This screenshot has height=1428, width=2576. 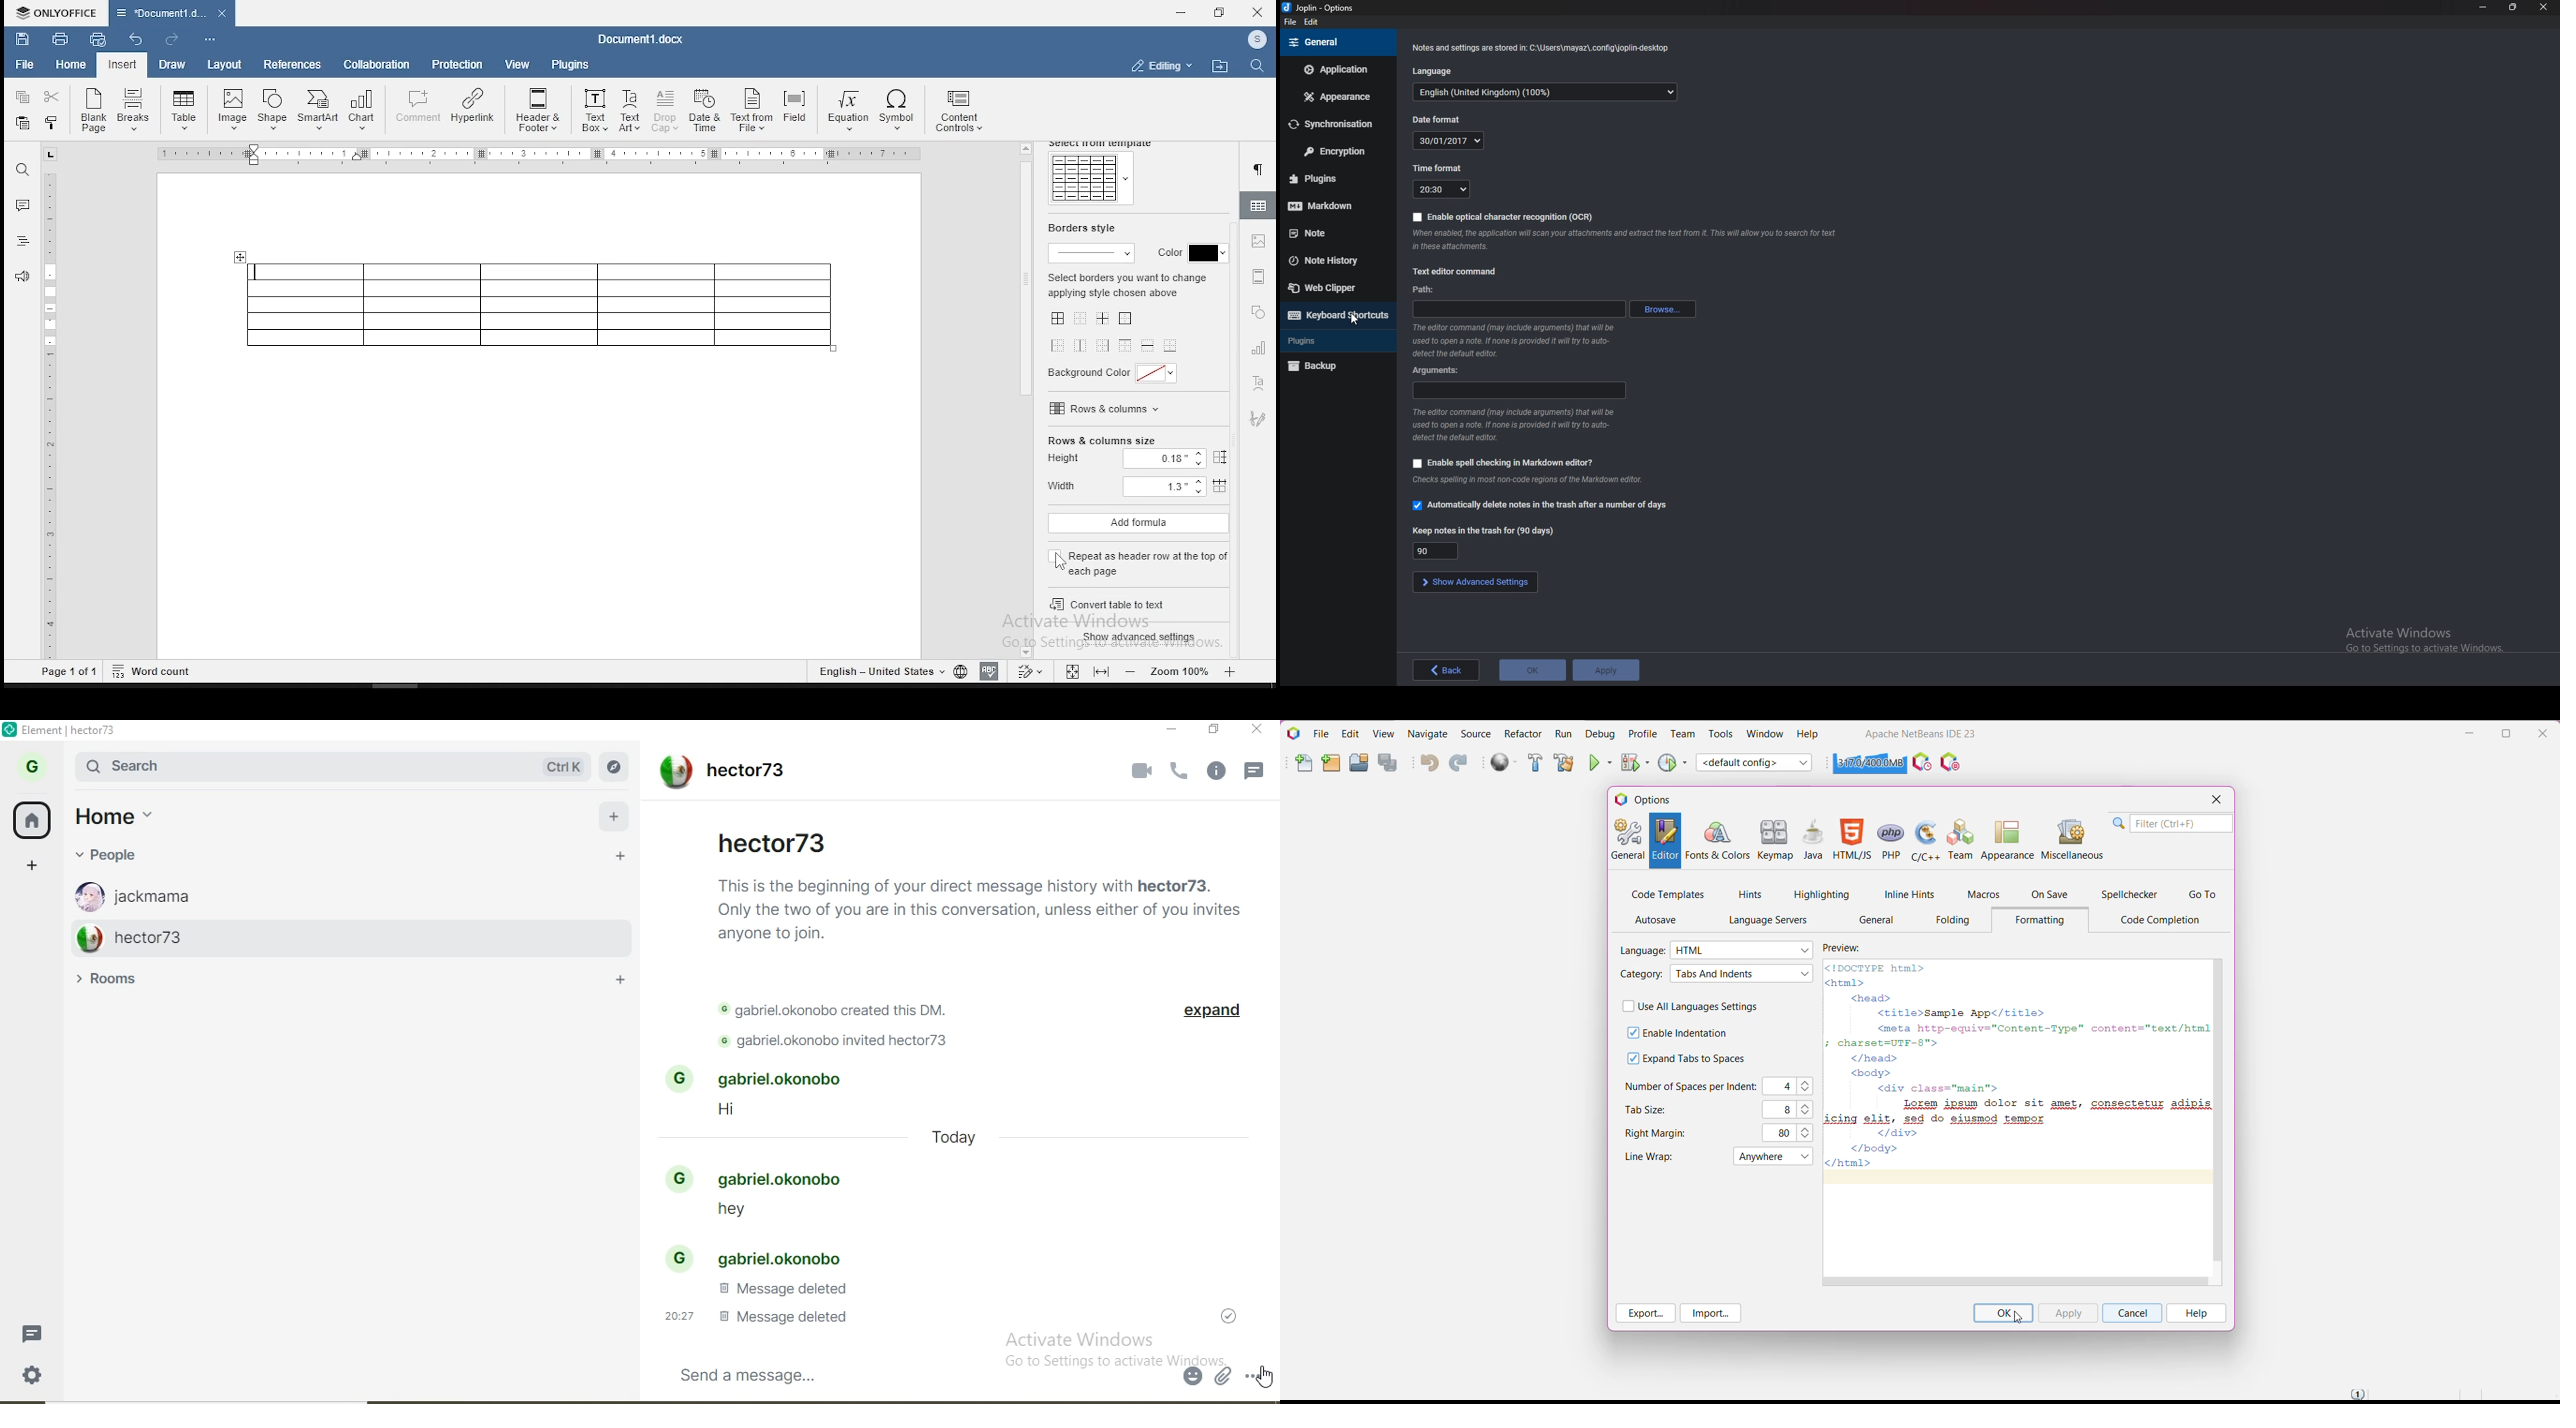 What do you see at coordinates (1115, 375) in the screenshot?
I see `background color` at bounding box center [1115, 375].